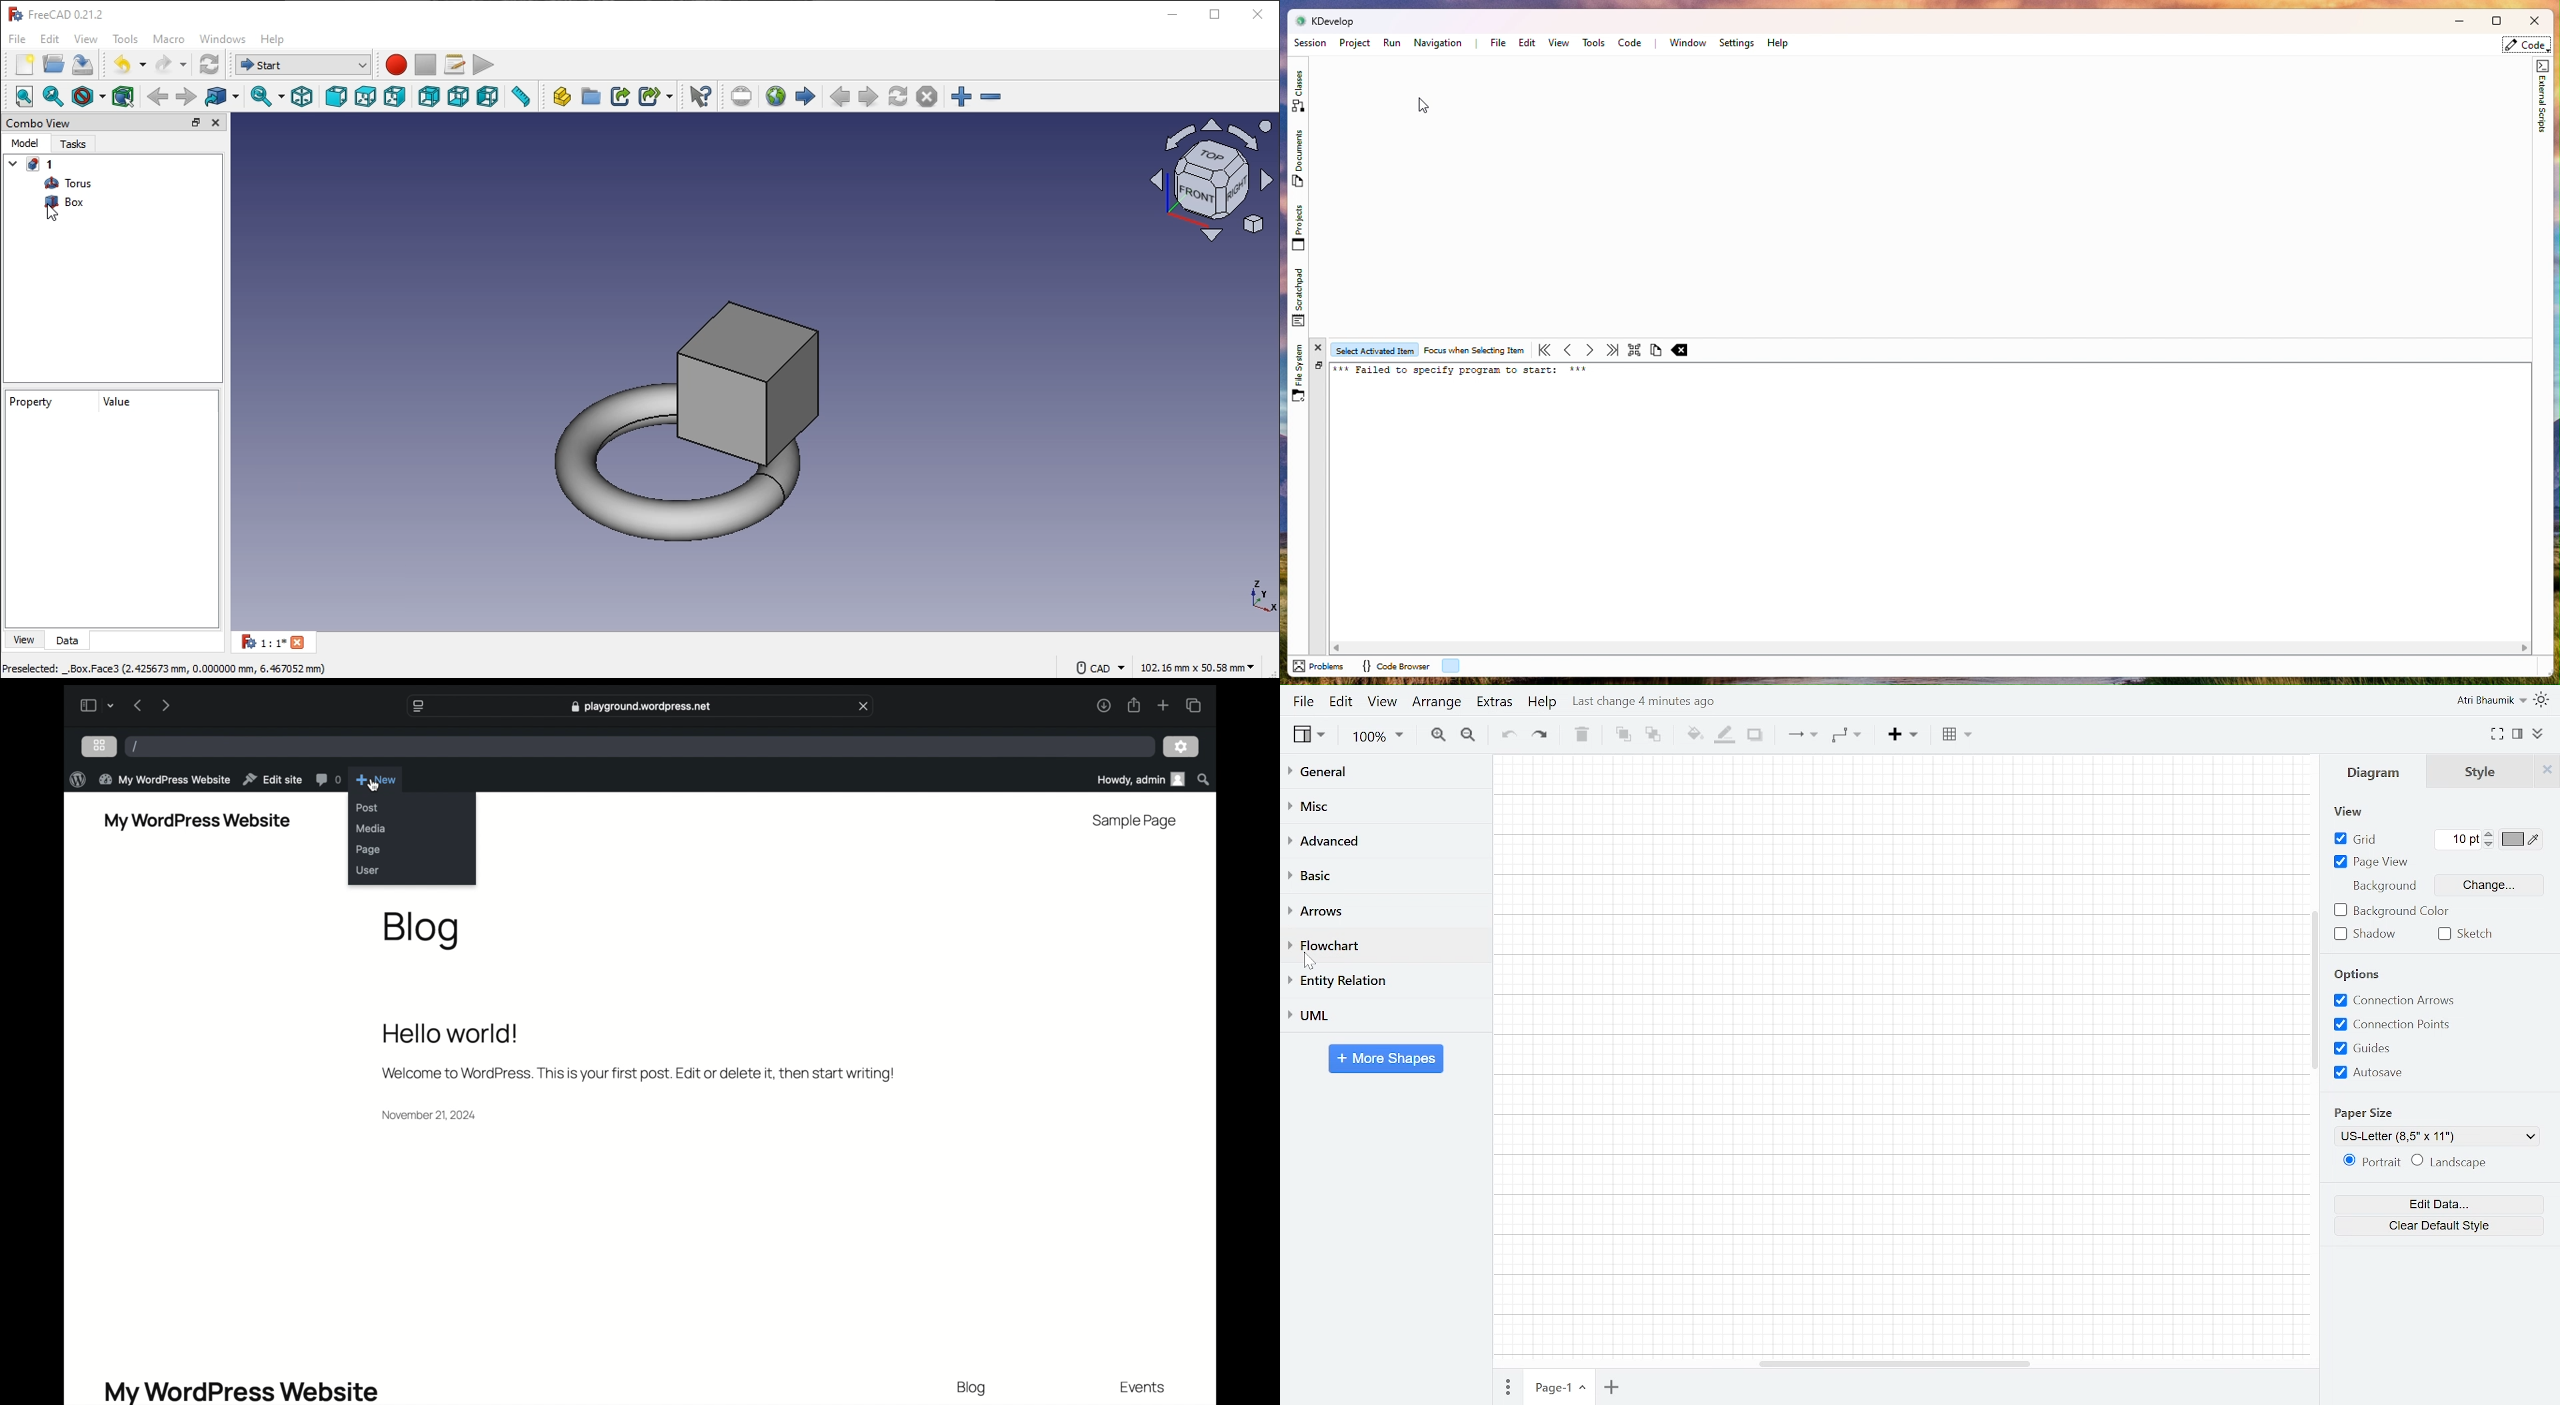  What do you see at coordinates (417, 705) in the screenshot?
I see `website settings` at bounding box center [417, 705].